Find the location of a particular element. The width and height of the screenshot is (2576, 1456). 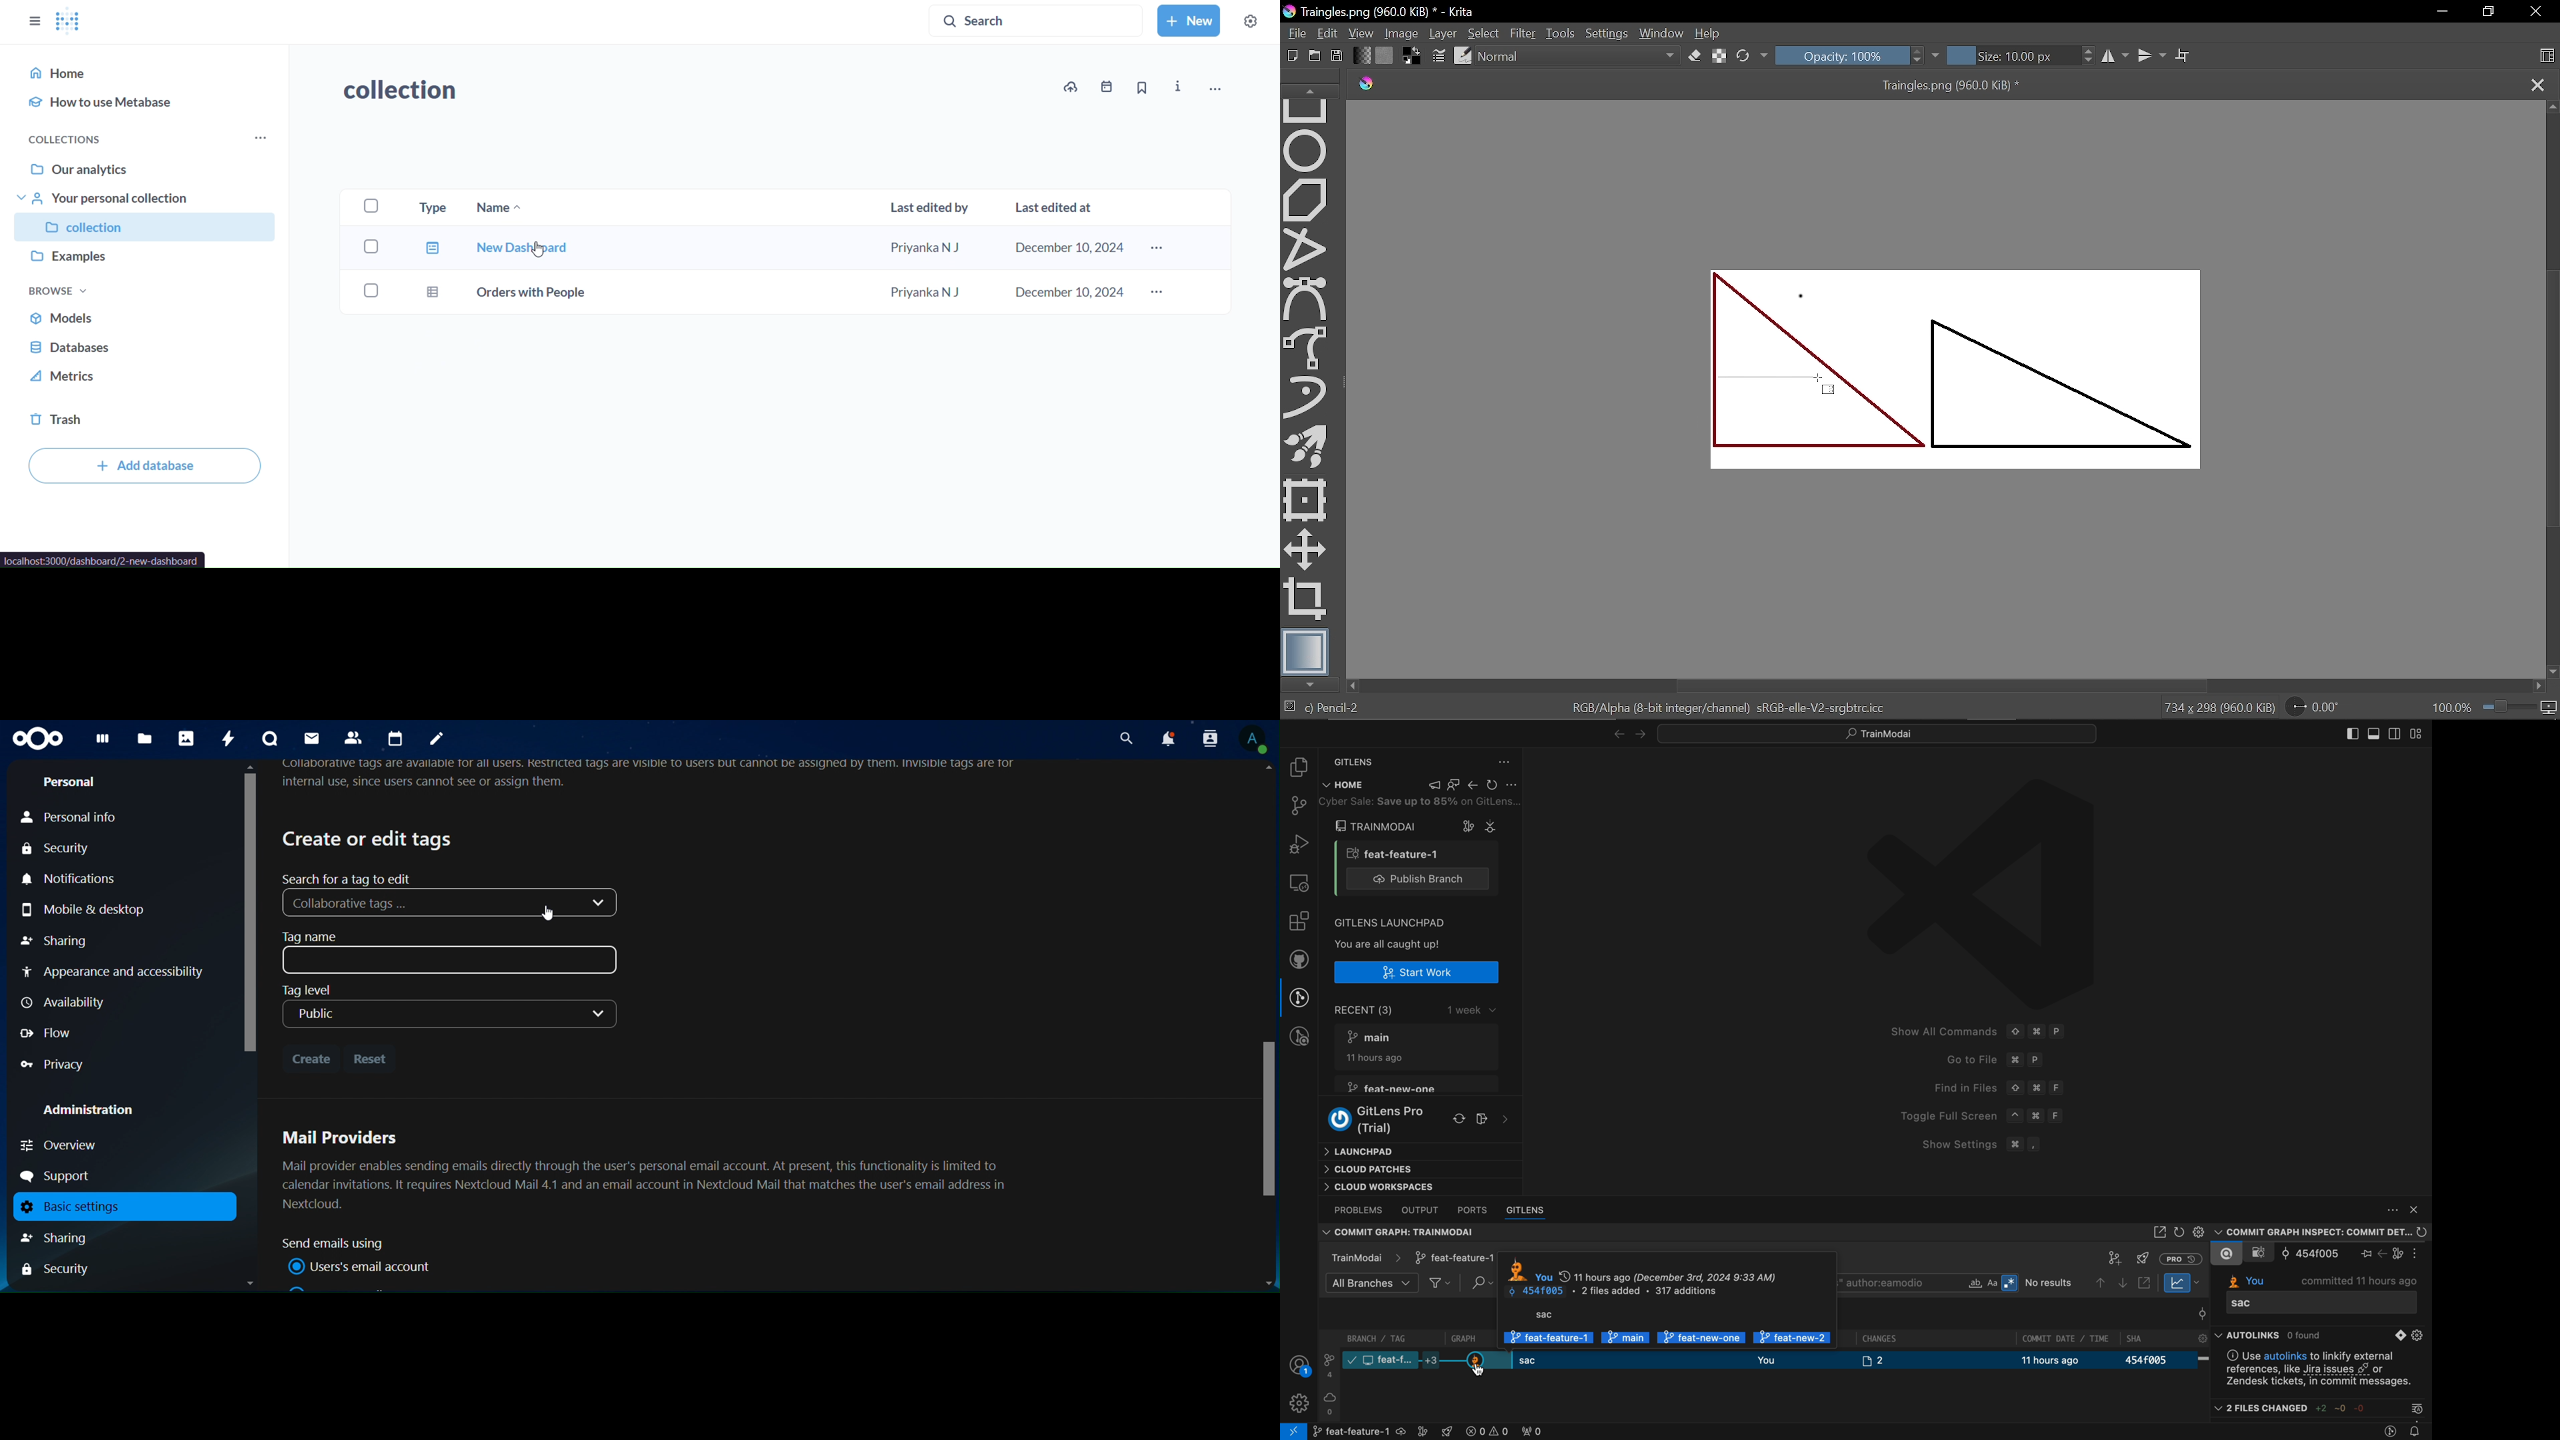

server branches is located at coordinates (1330, 1404).